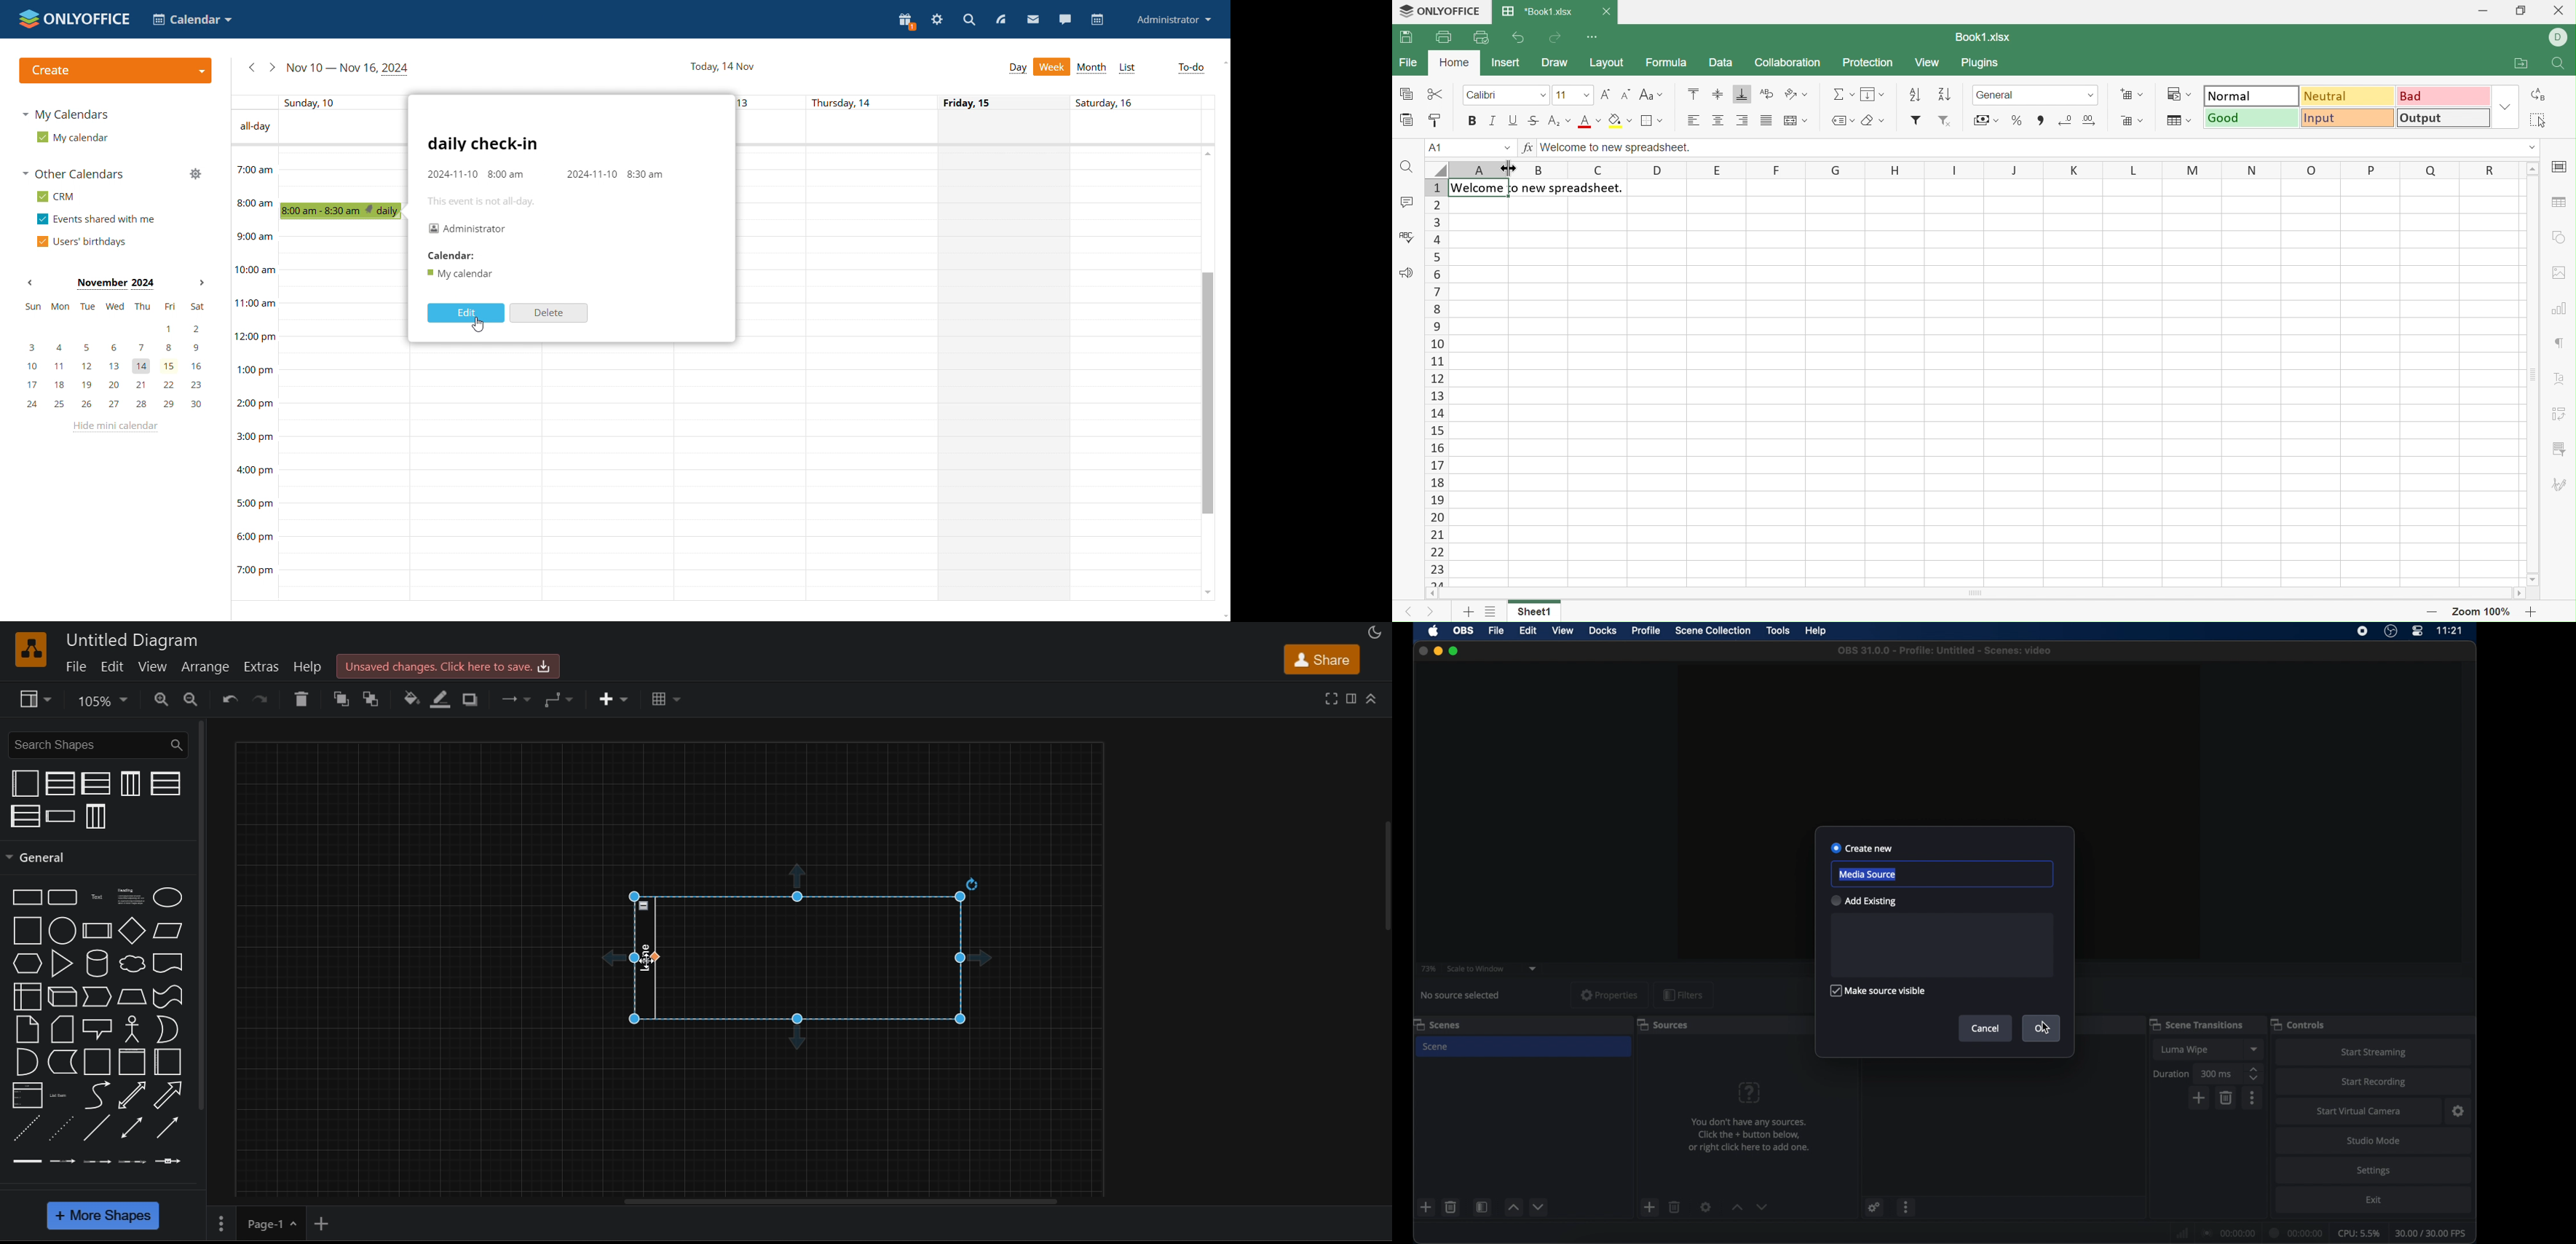 The image size is (2576, 1260). I want to click on process, so click(96, 931).